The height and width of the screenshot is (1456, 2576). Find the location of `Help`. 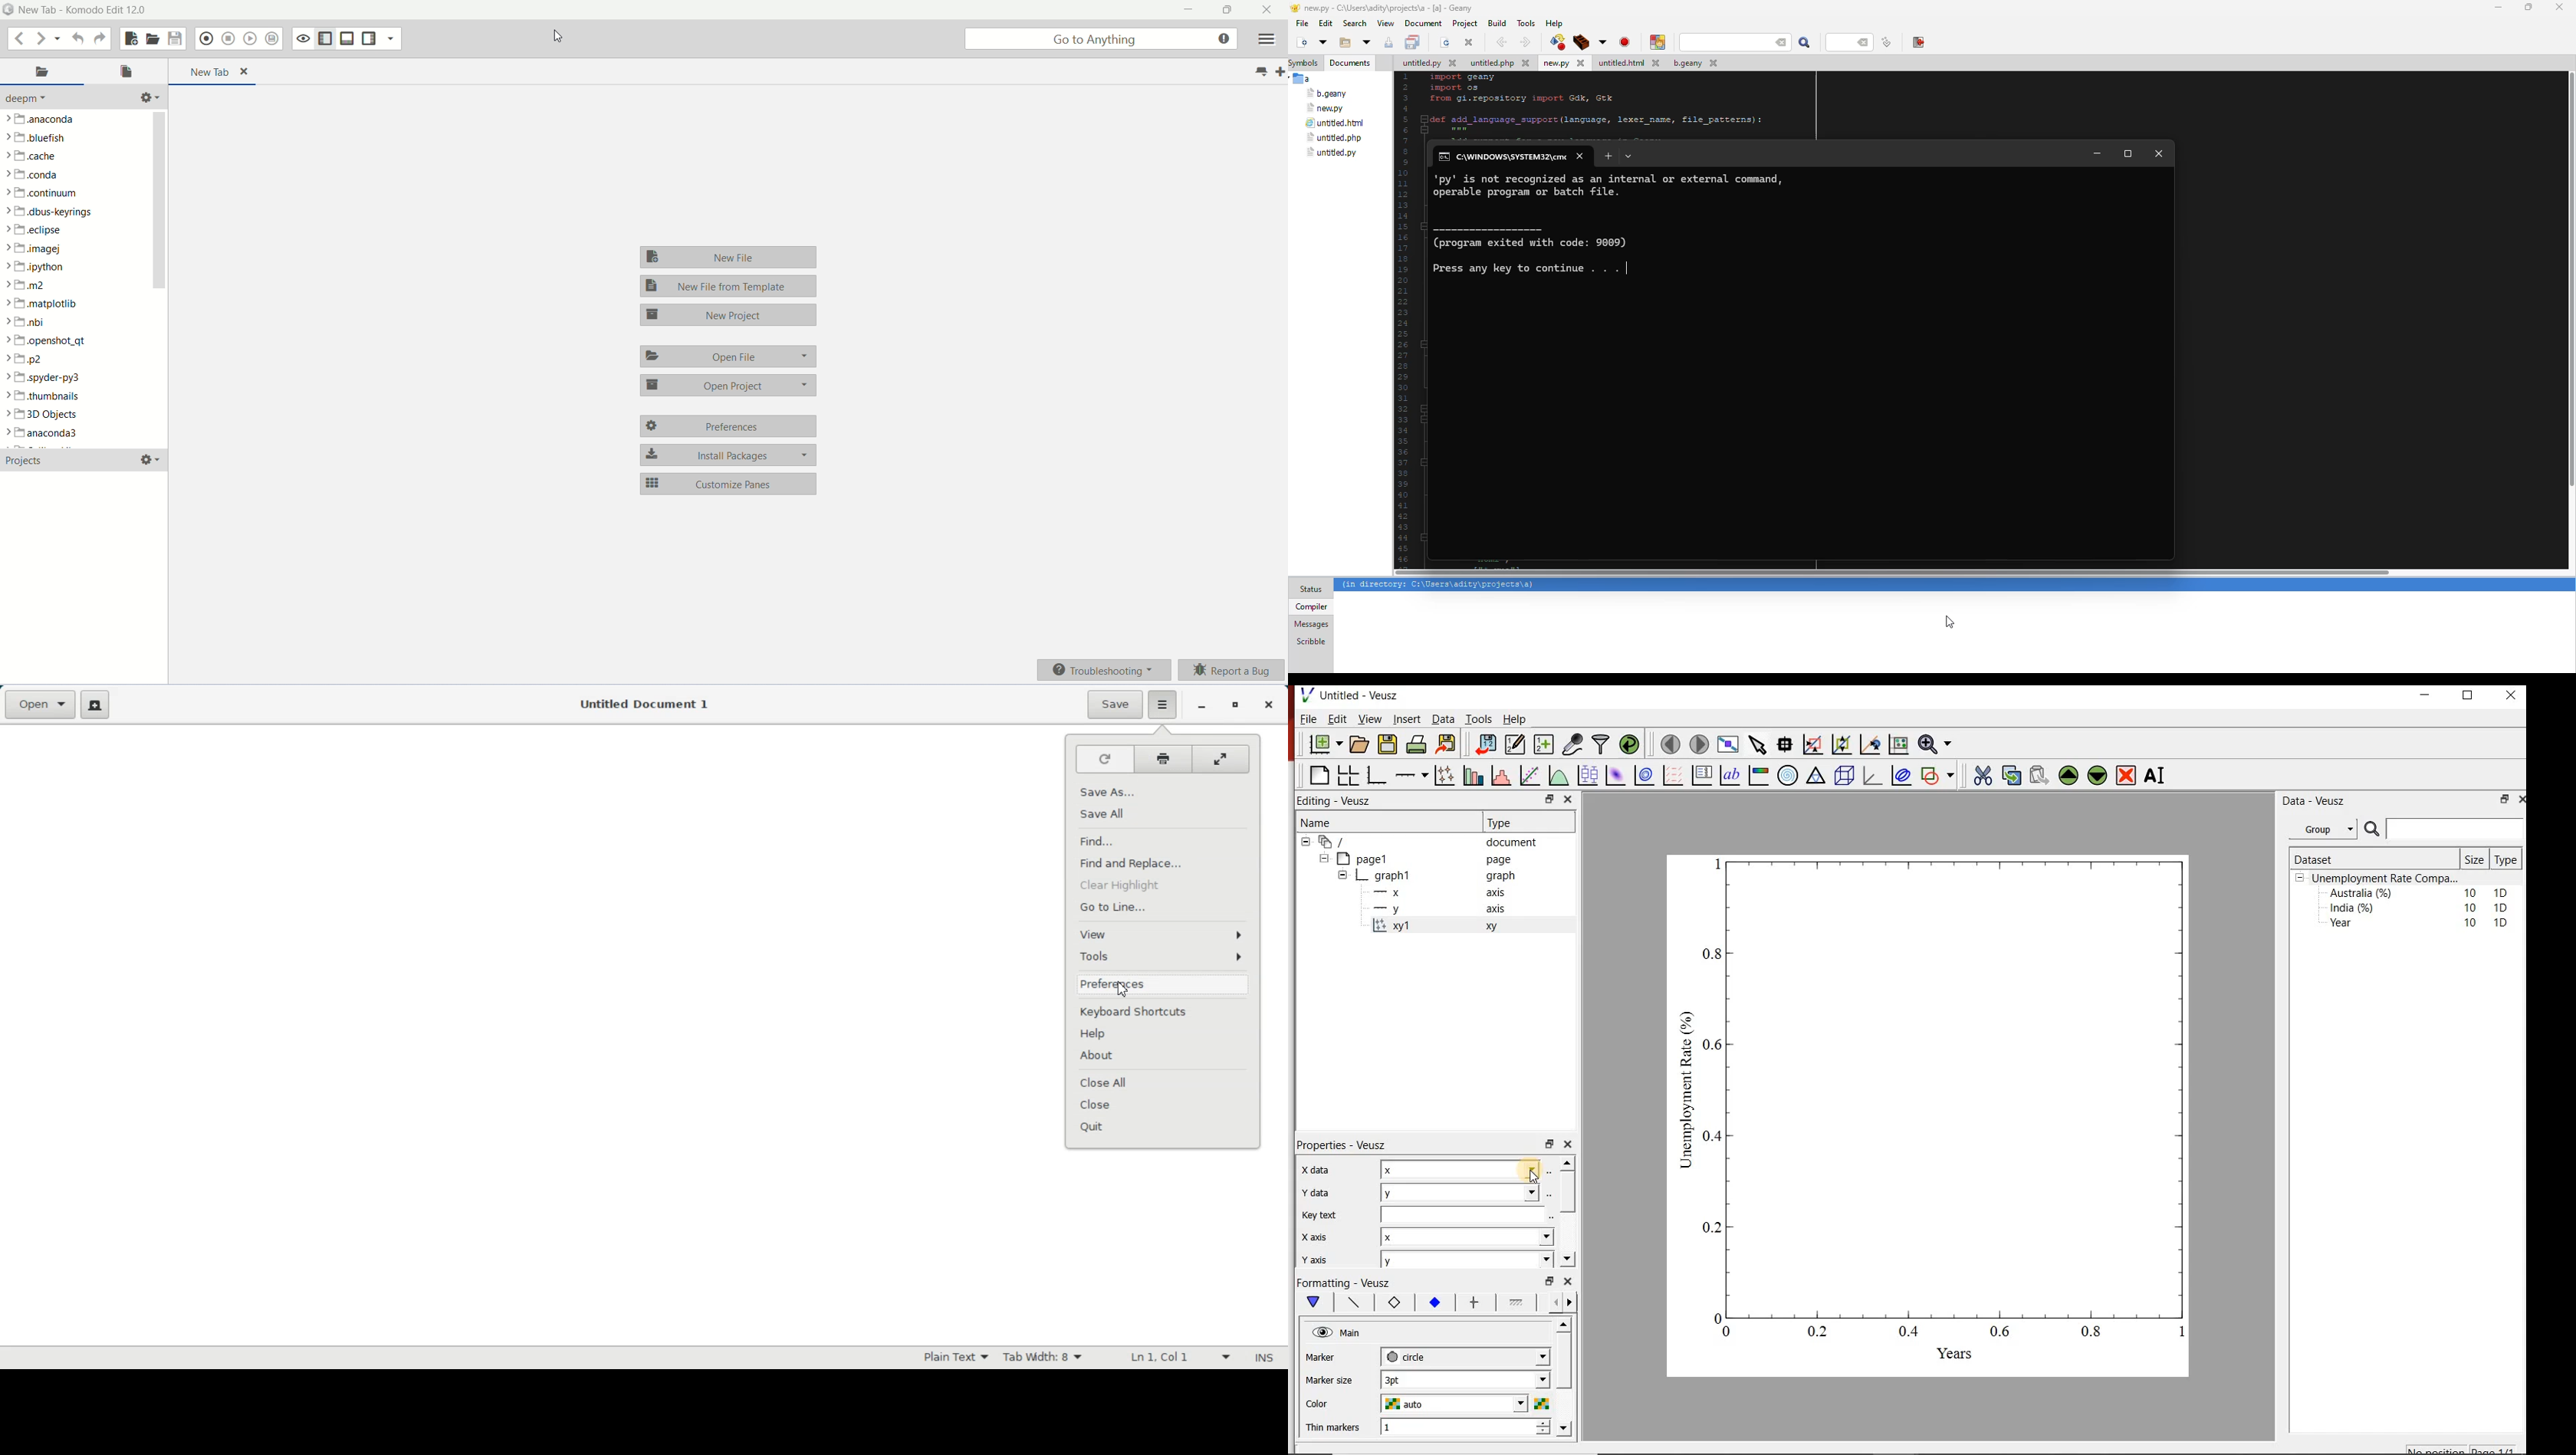

Help is located at coordinates (1515, 719).